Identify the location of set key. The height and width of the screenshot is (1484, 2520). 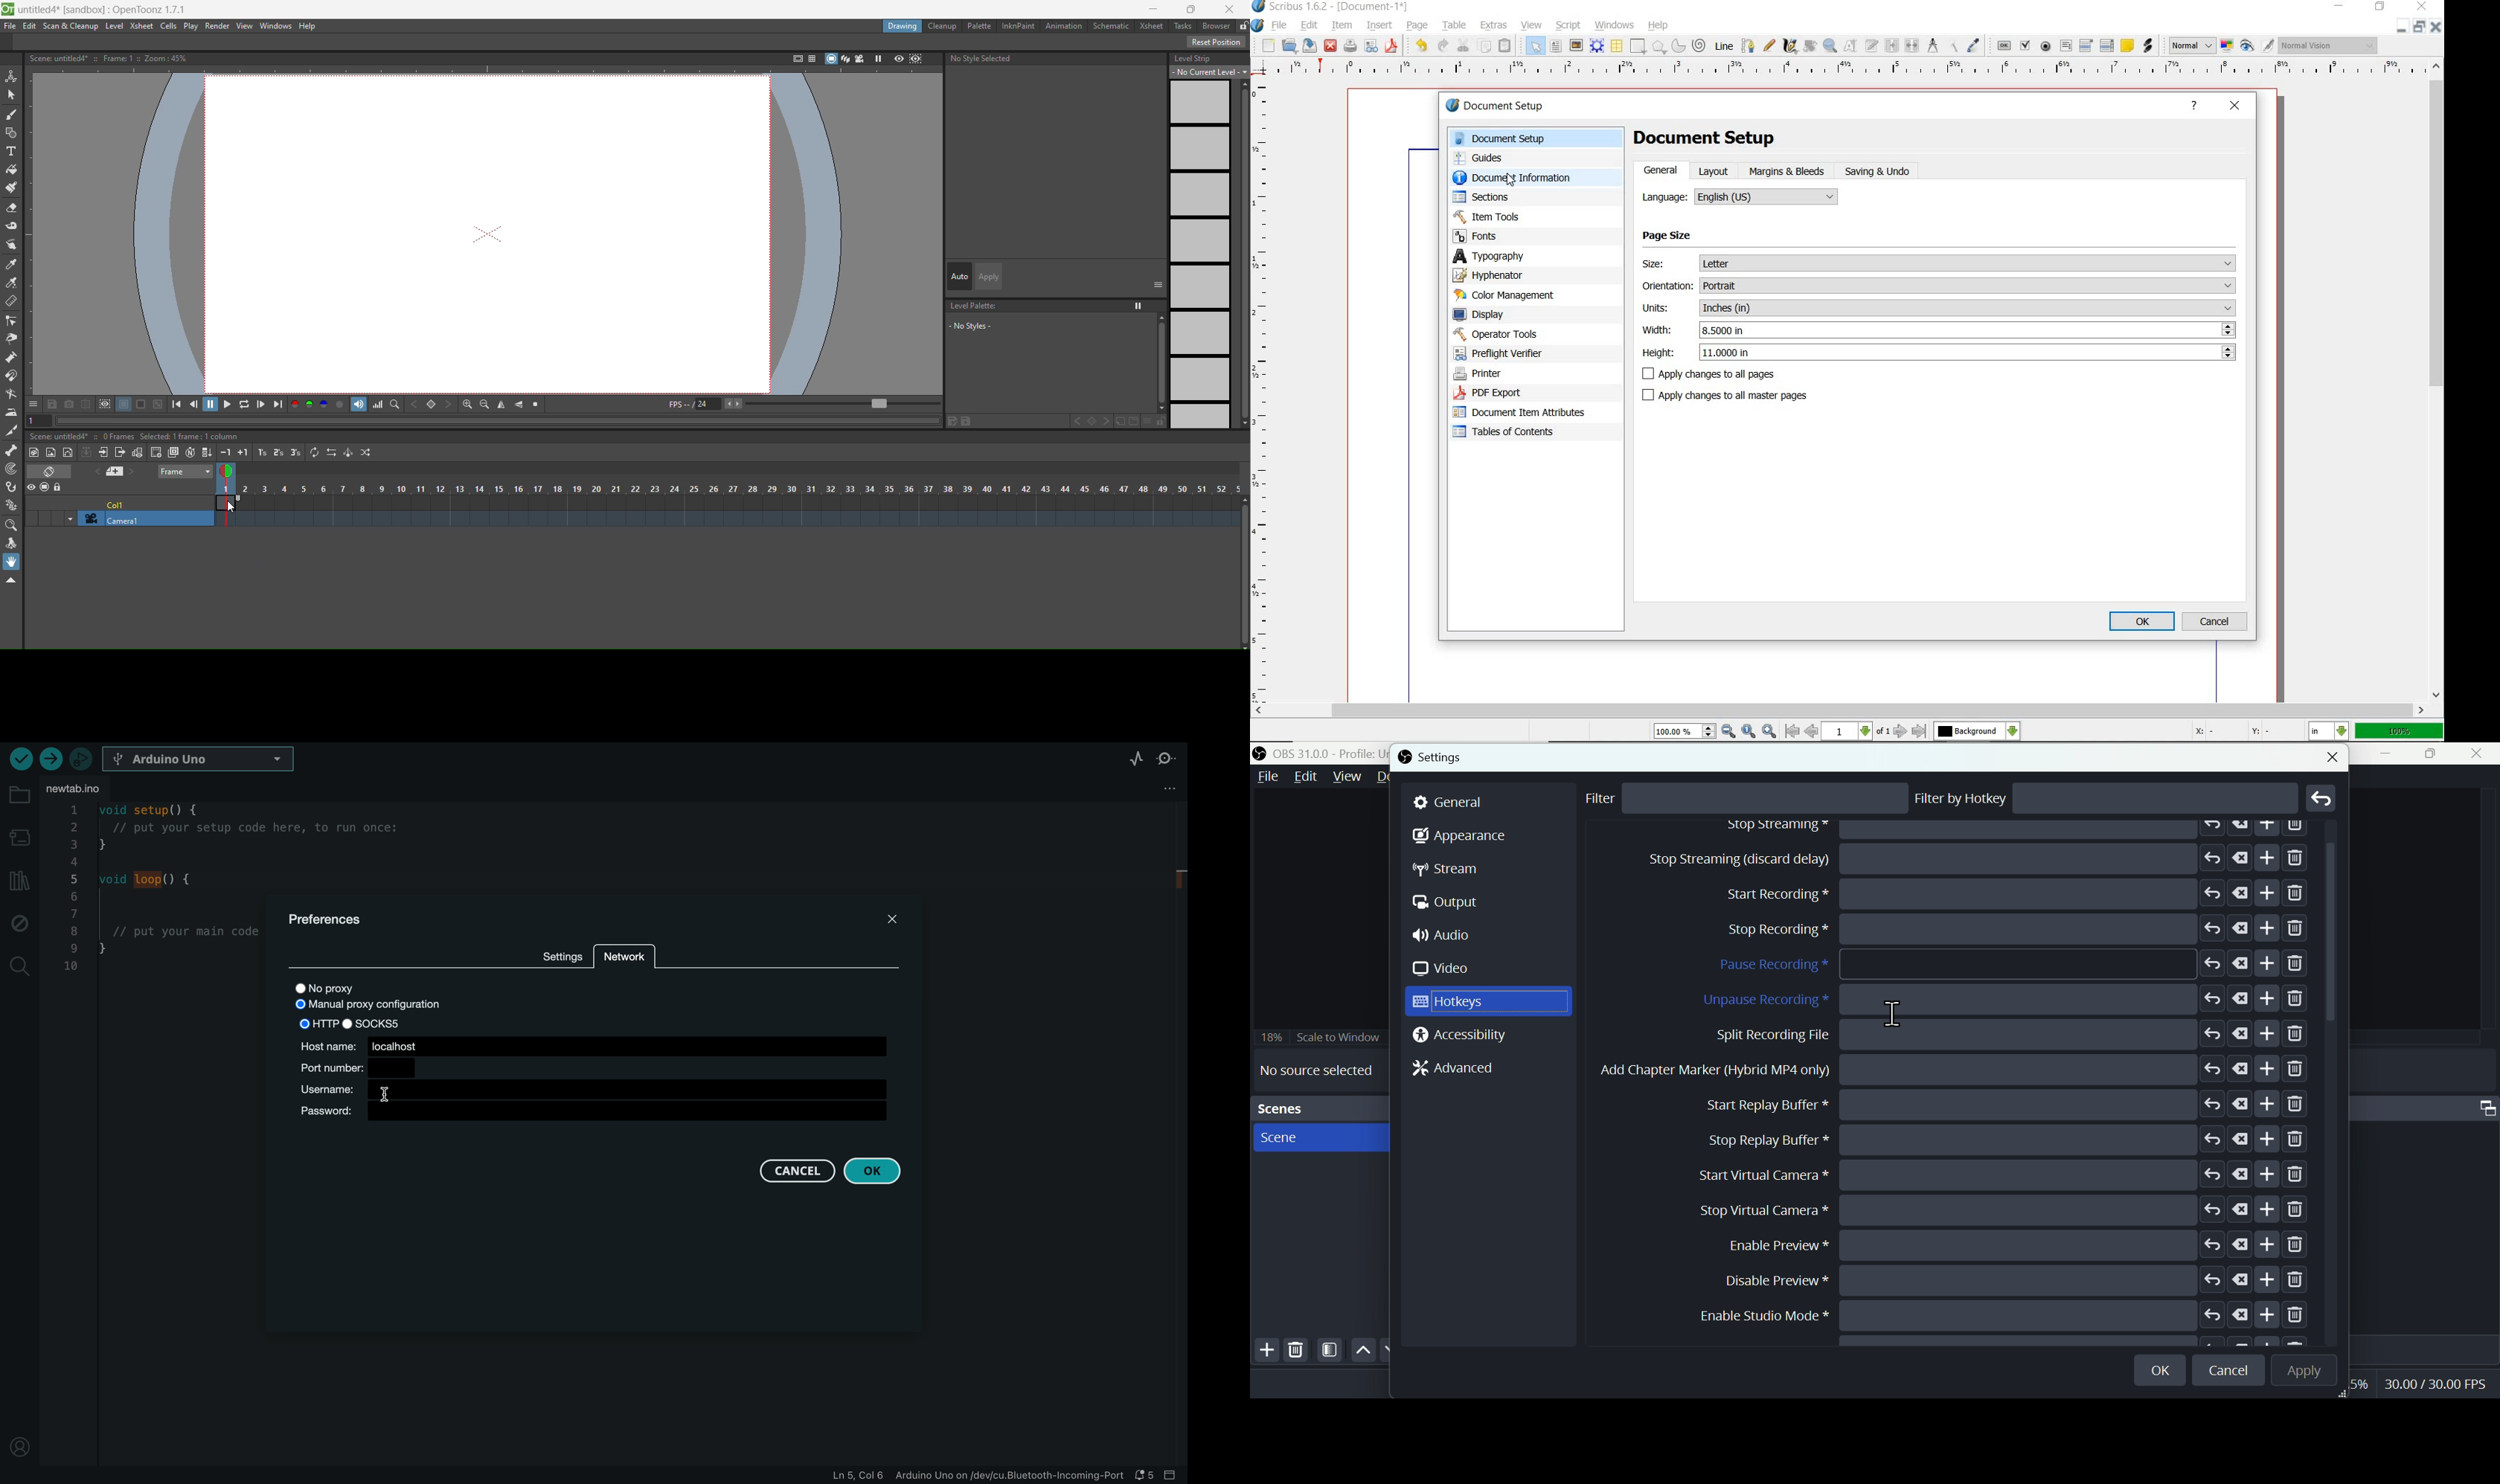
(431, 404).